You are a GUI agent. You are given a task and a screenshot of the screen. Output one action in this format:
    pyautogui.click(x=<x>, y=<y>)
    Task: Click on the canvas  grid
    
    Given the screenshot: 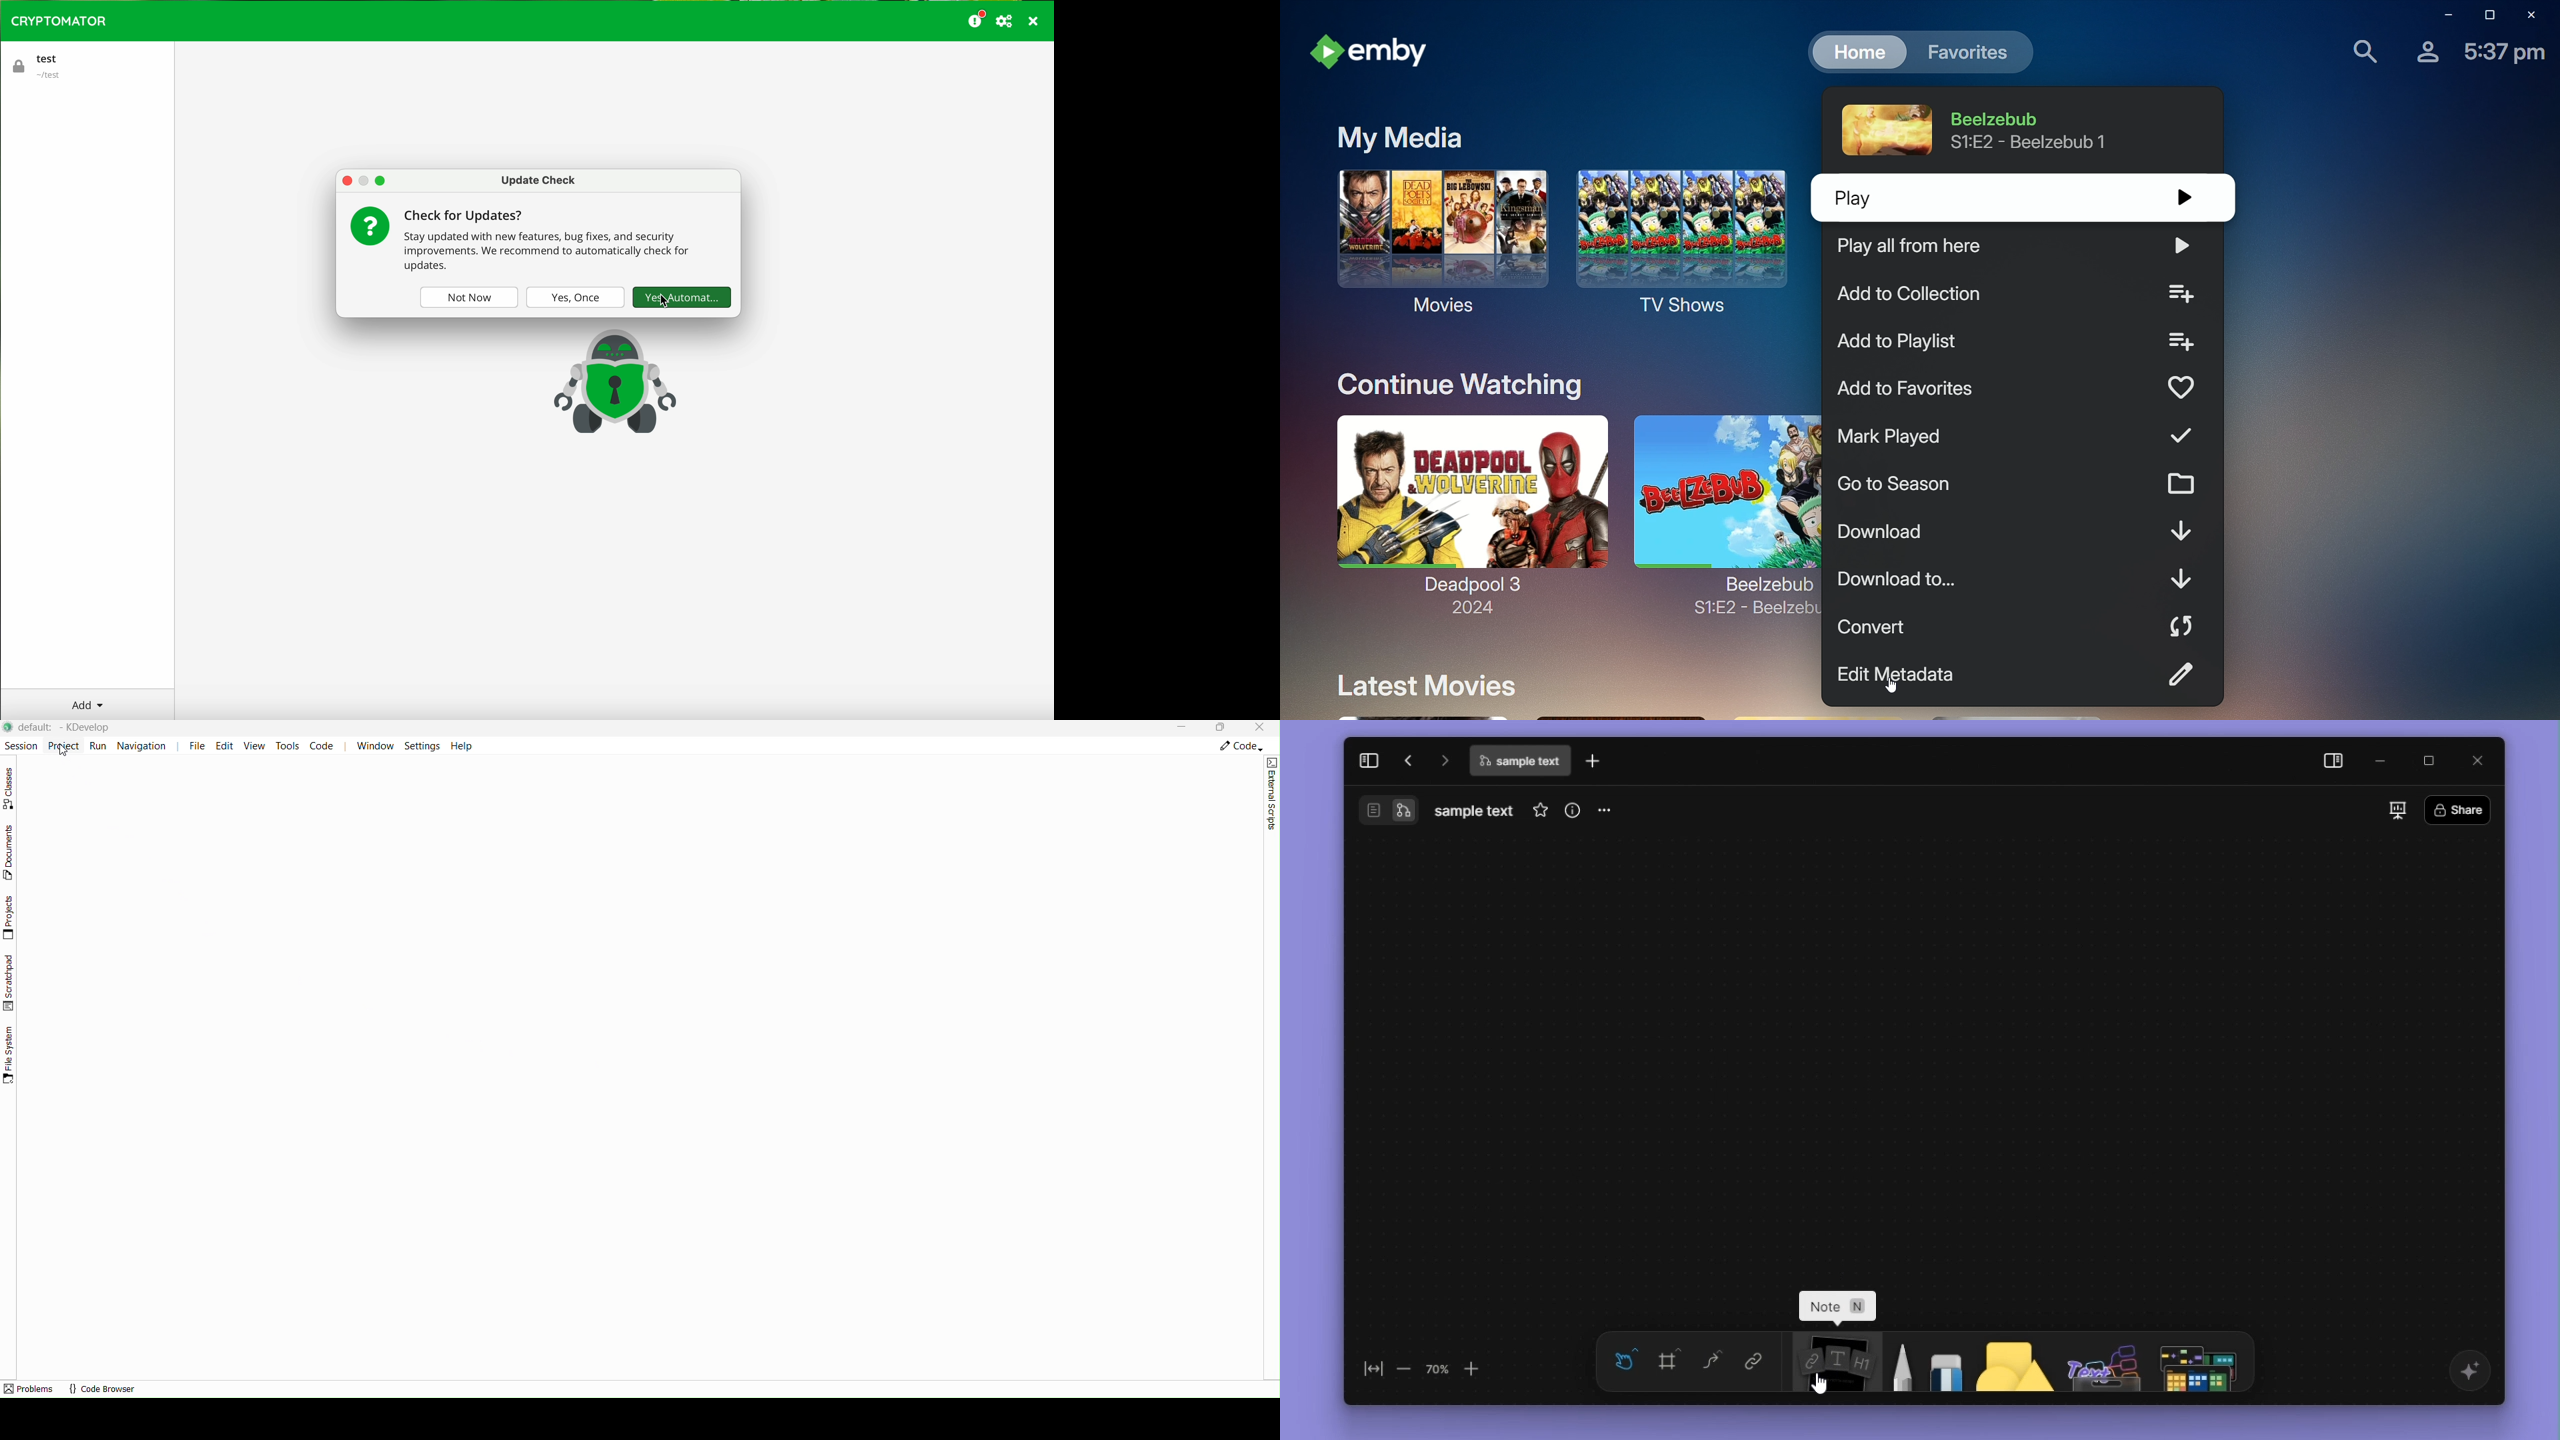 What is the action you would take?
    pyautogui.click(x=1927, y=1054)
    